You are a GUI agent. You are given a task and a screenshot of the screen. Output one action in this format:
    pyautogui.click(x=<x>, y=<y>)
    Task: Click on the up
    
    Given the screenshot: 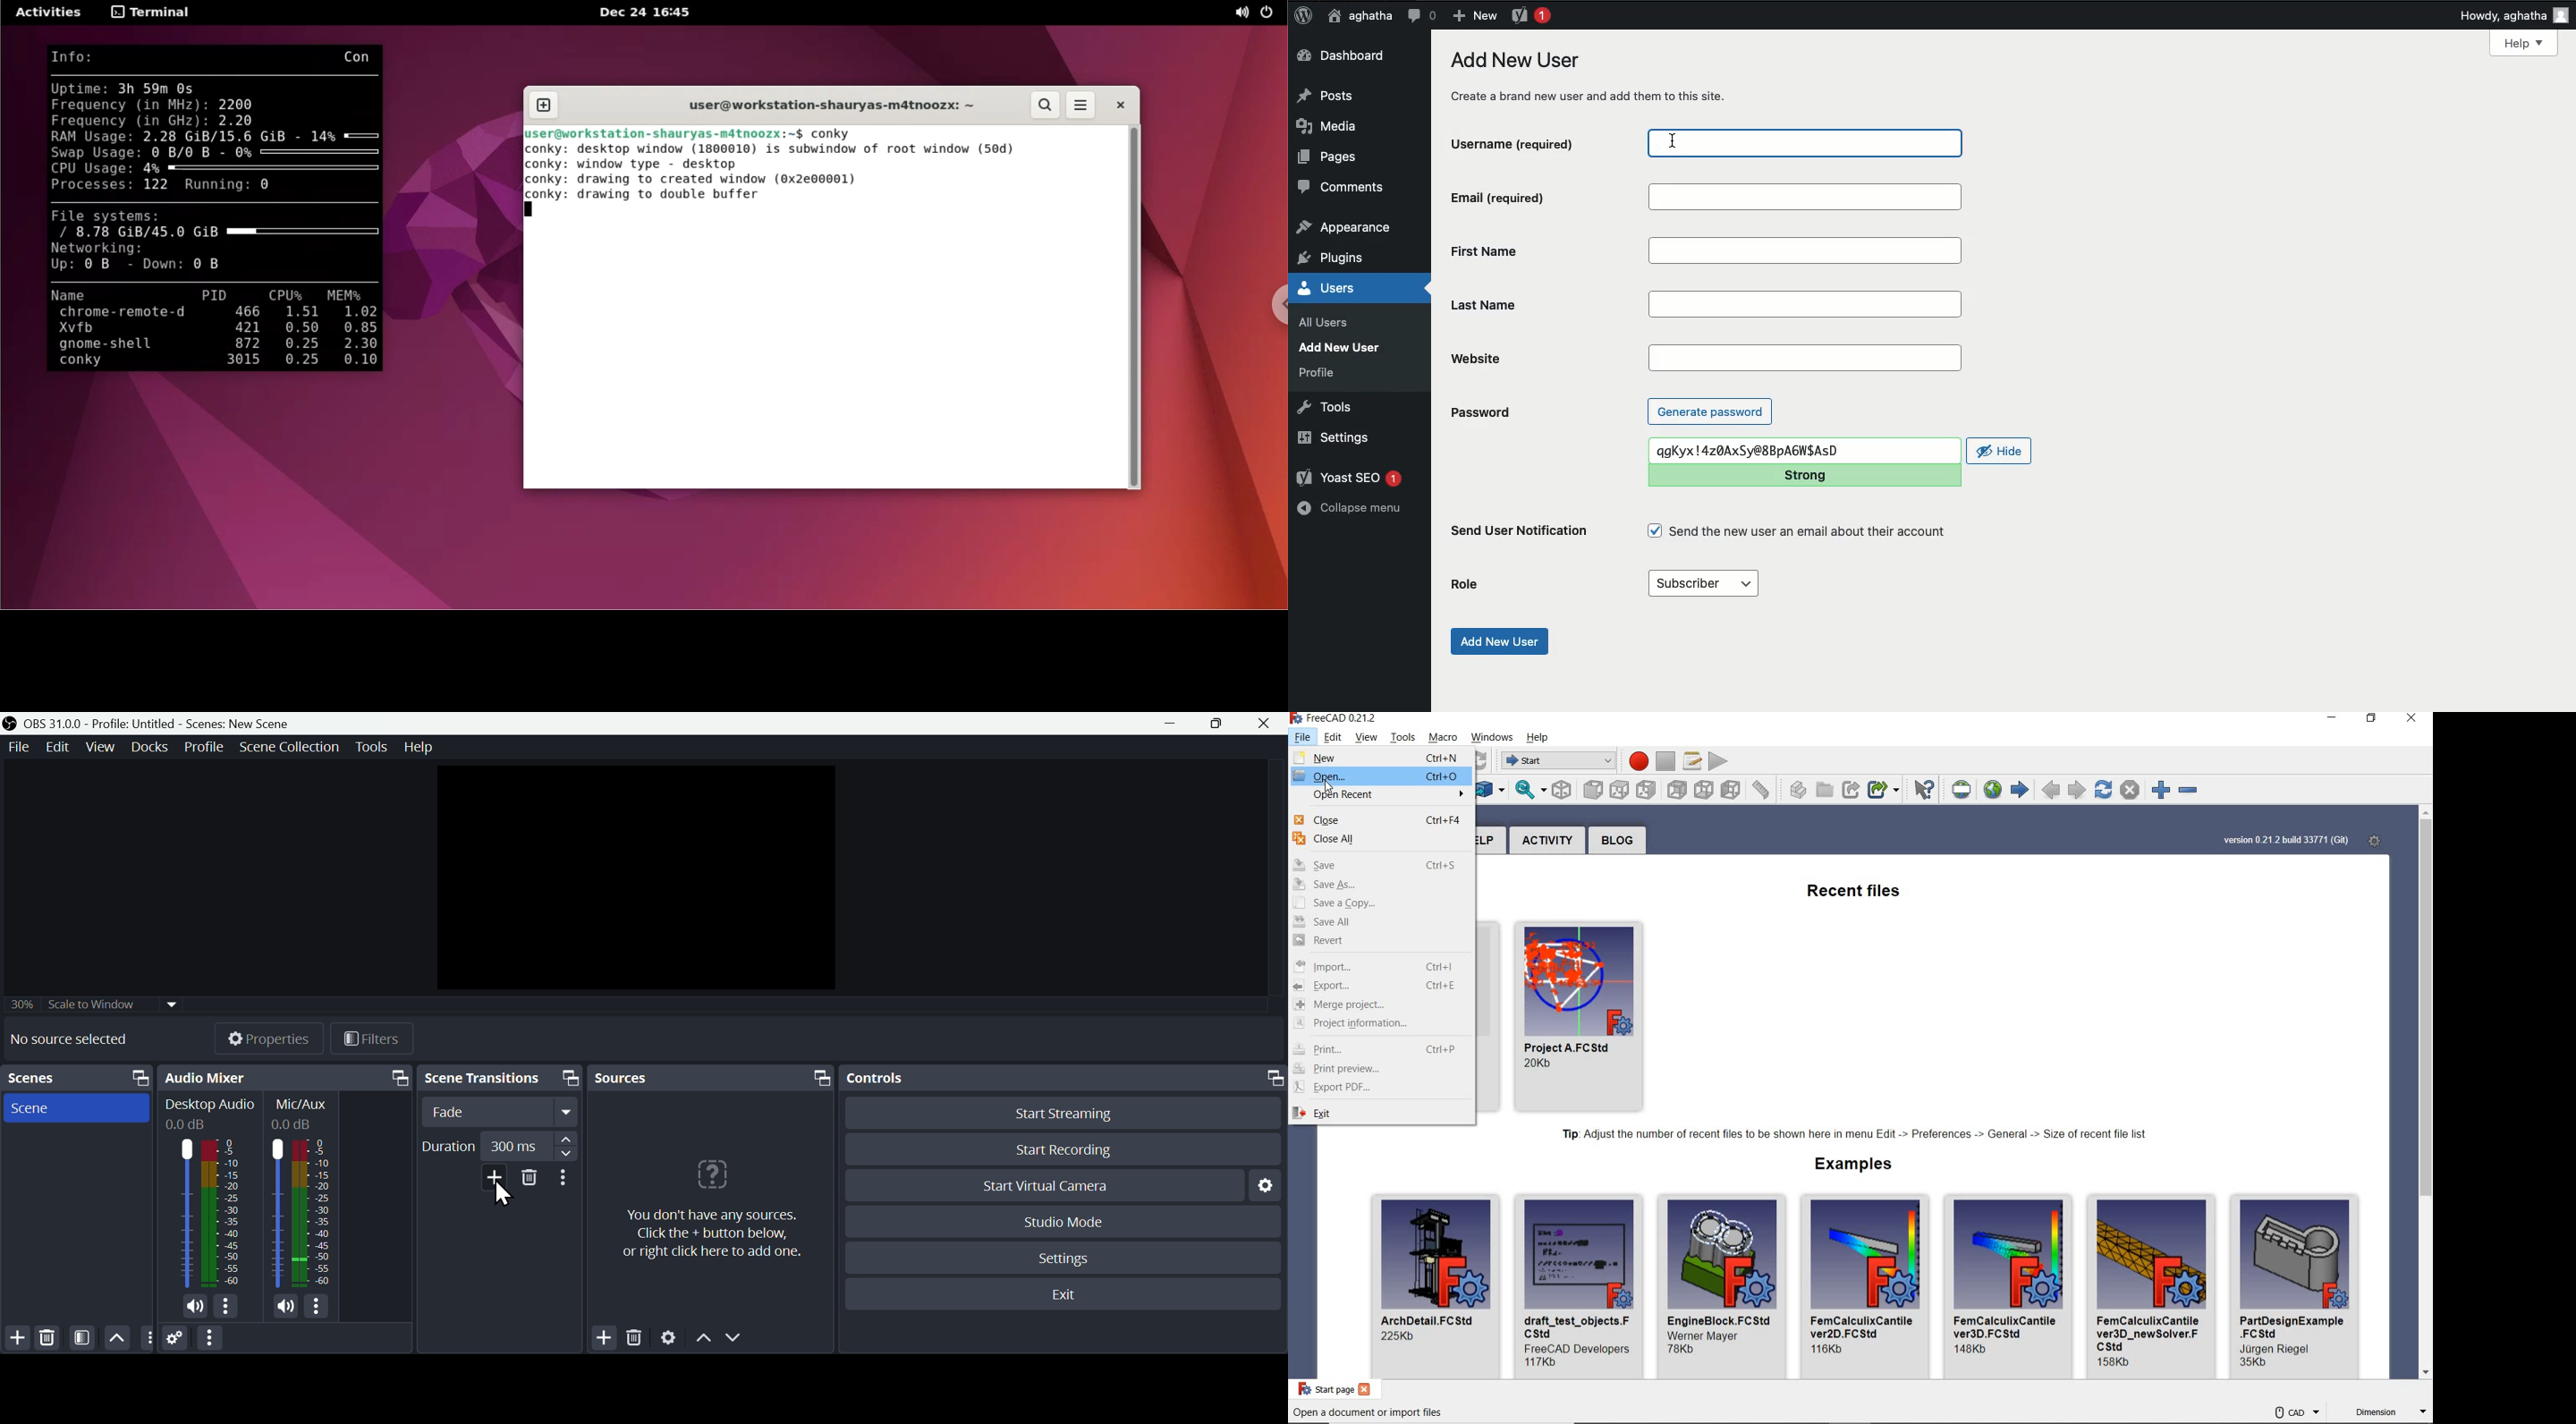 What is the action you would take?
    pyautogui.click(x=704, y=1342)
    